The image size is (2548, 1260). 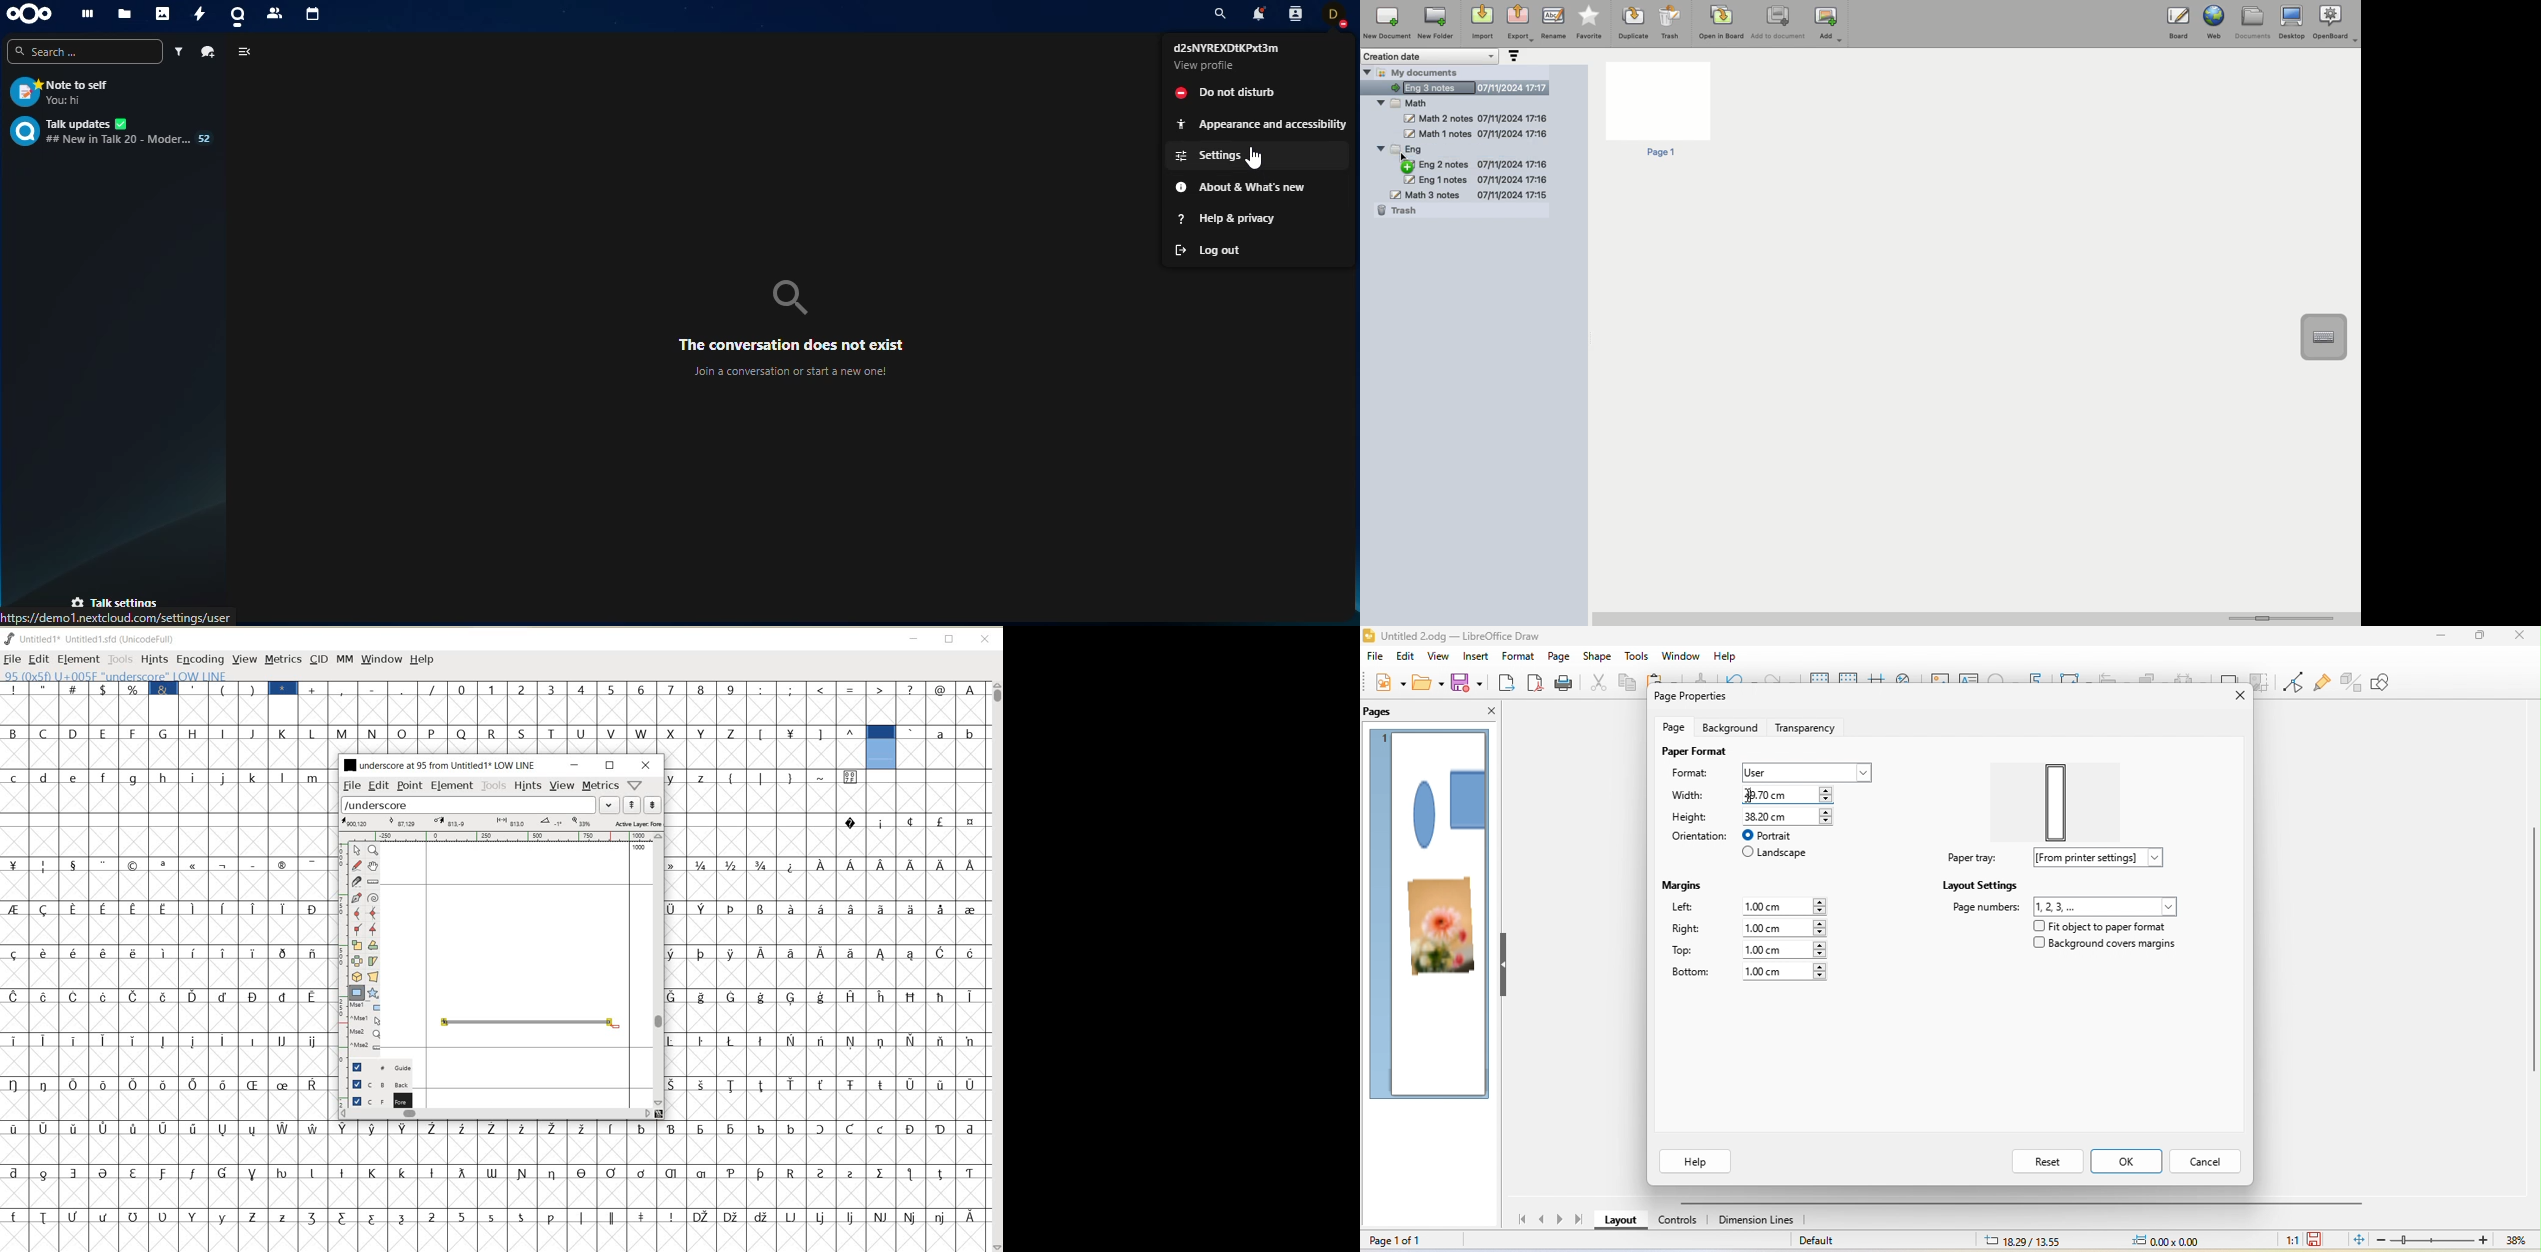 I want to click on RULER, so click(x=498, y=836).